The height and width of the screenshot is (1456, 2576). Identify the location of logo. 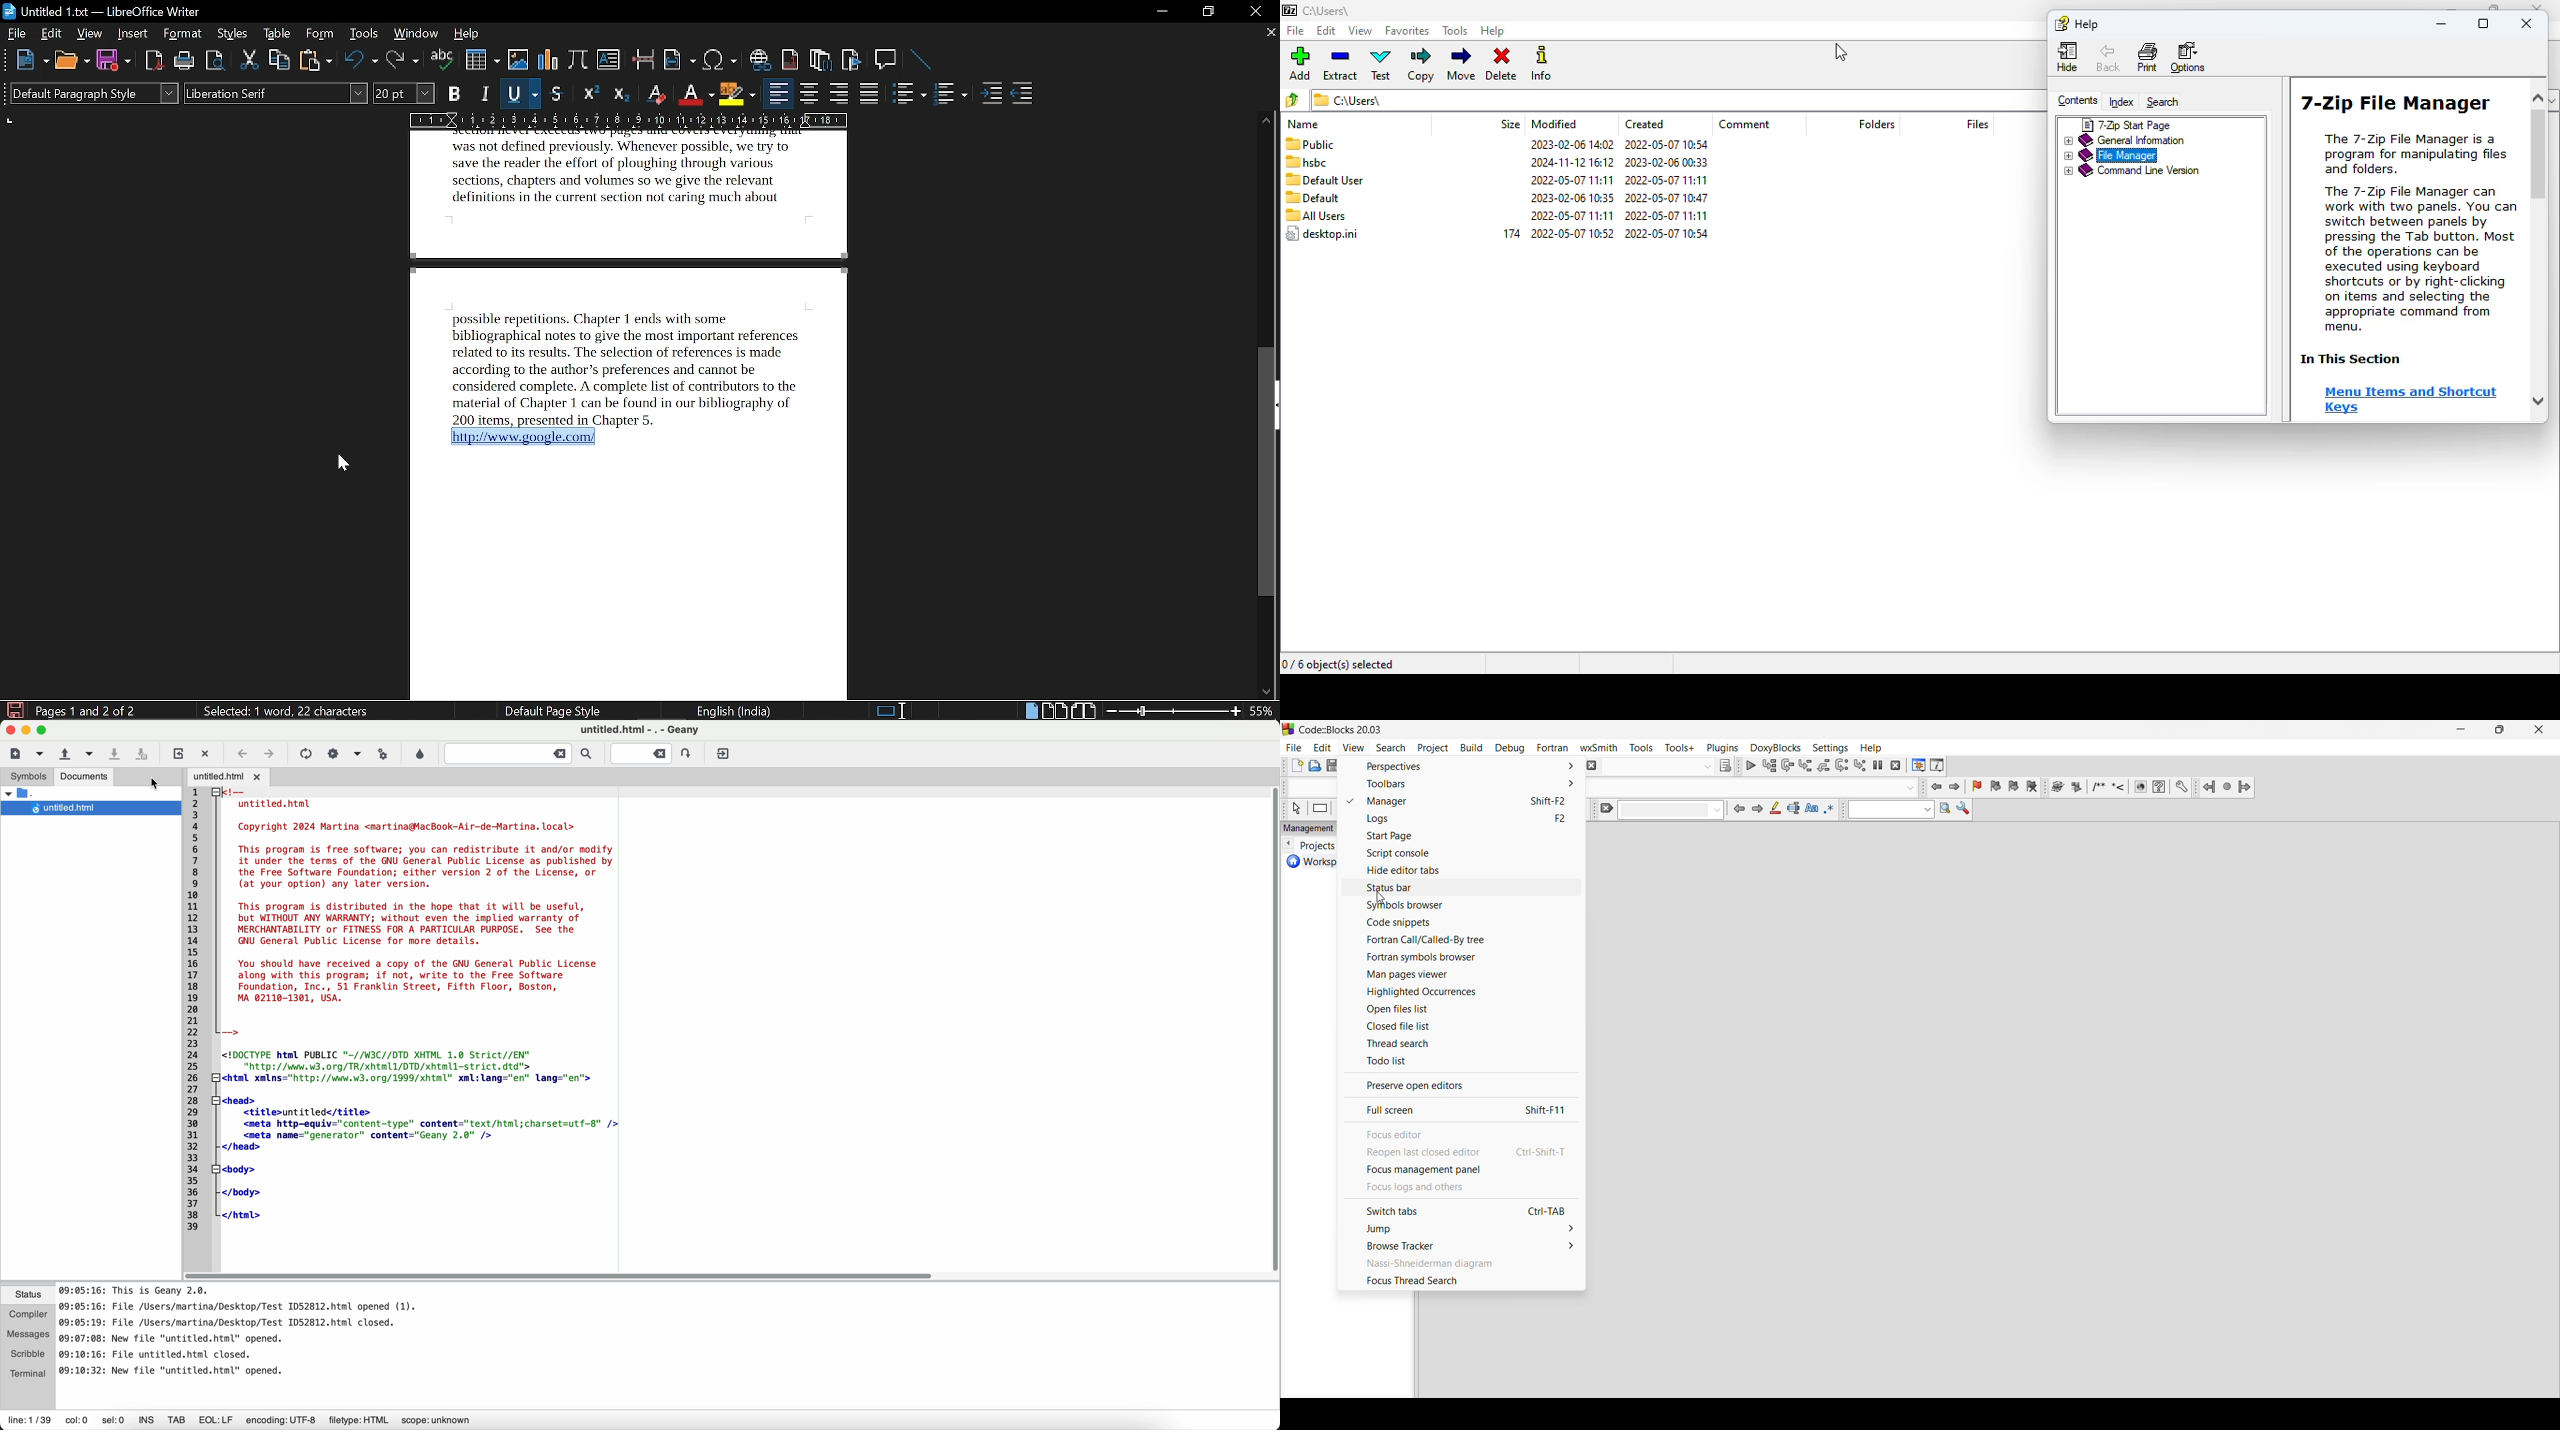
(1289, 10).